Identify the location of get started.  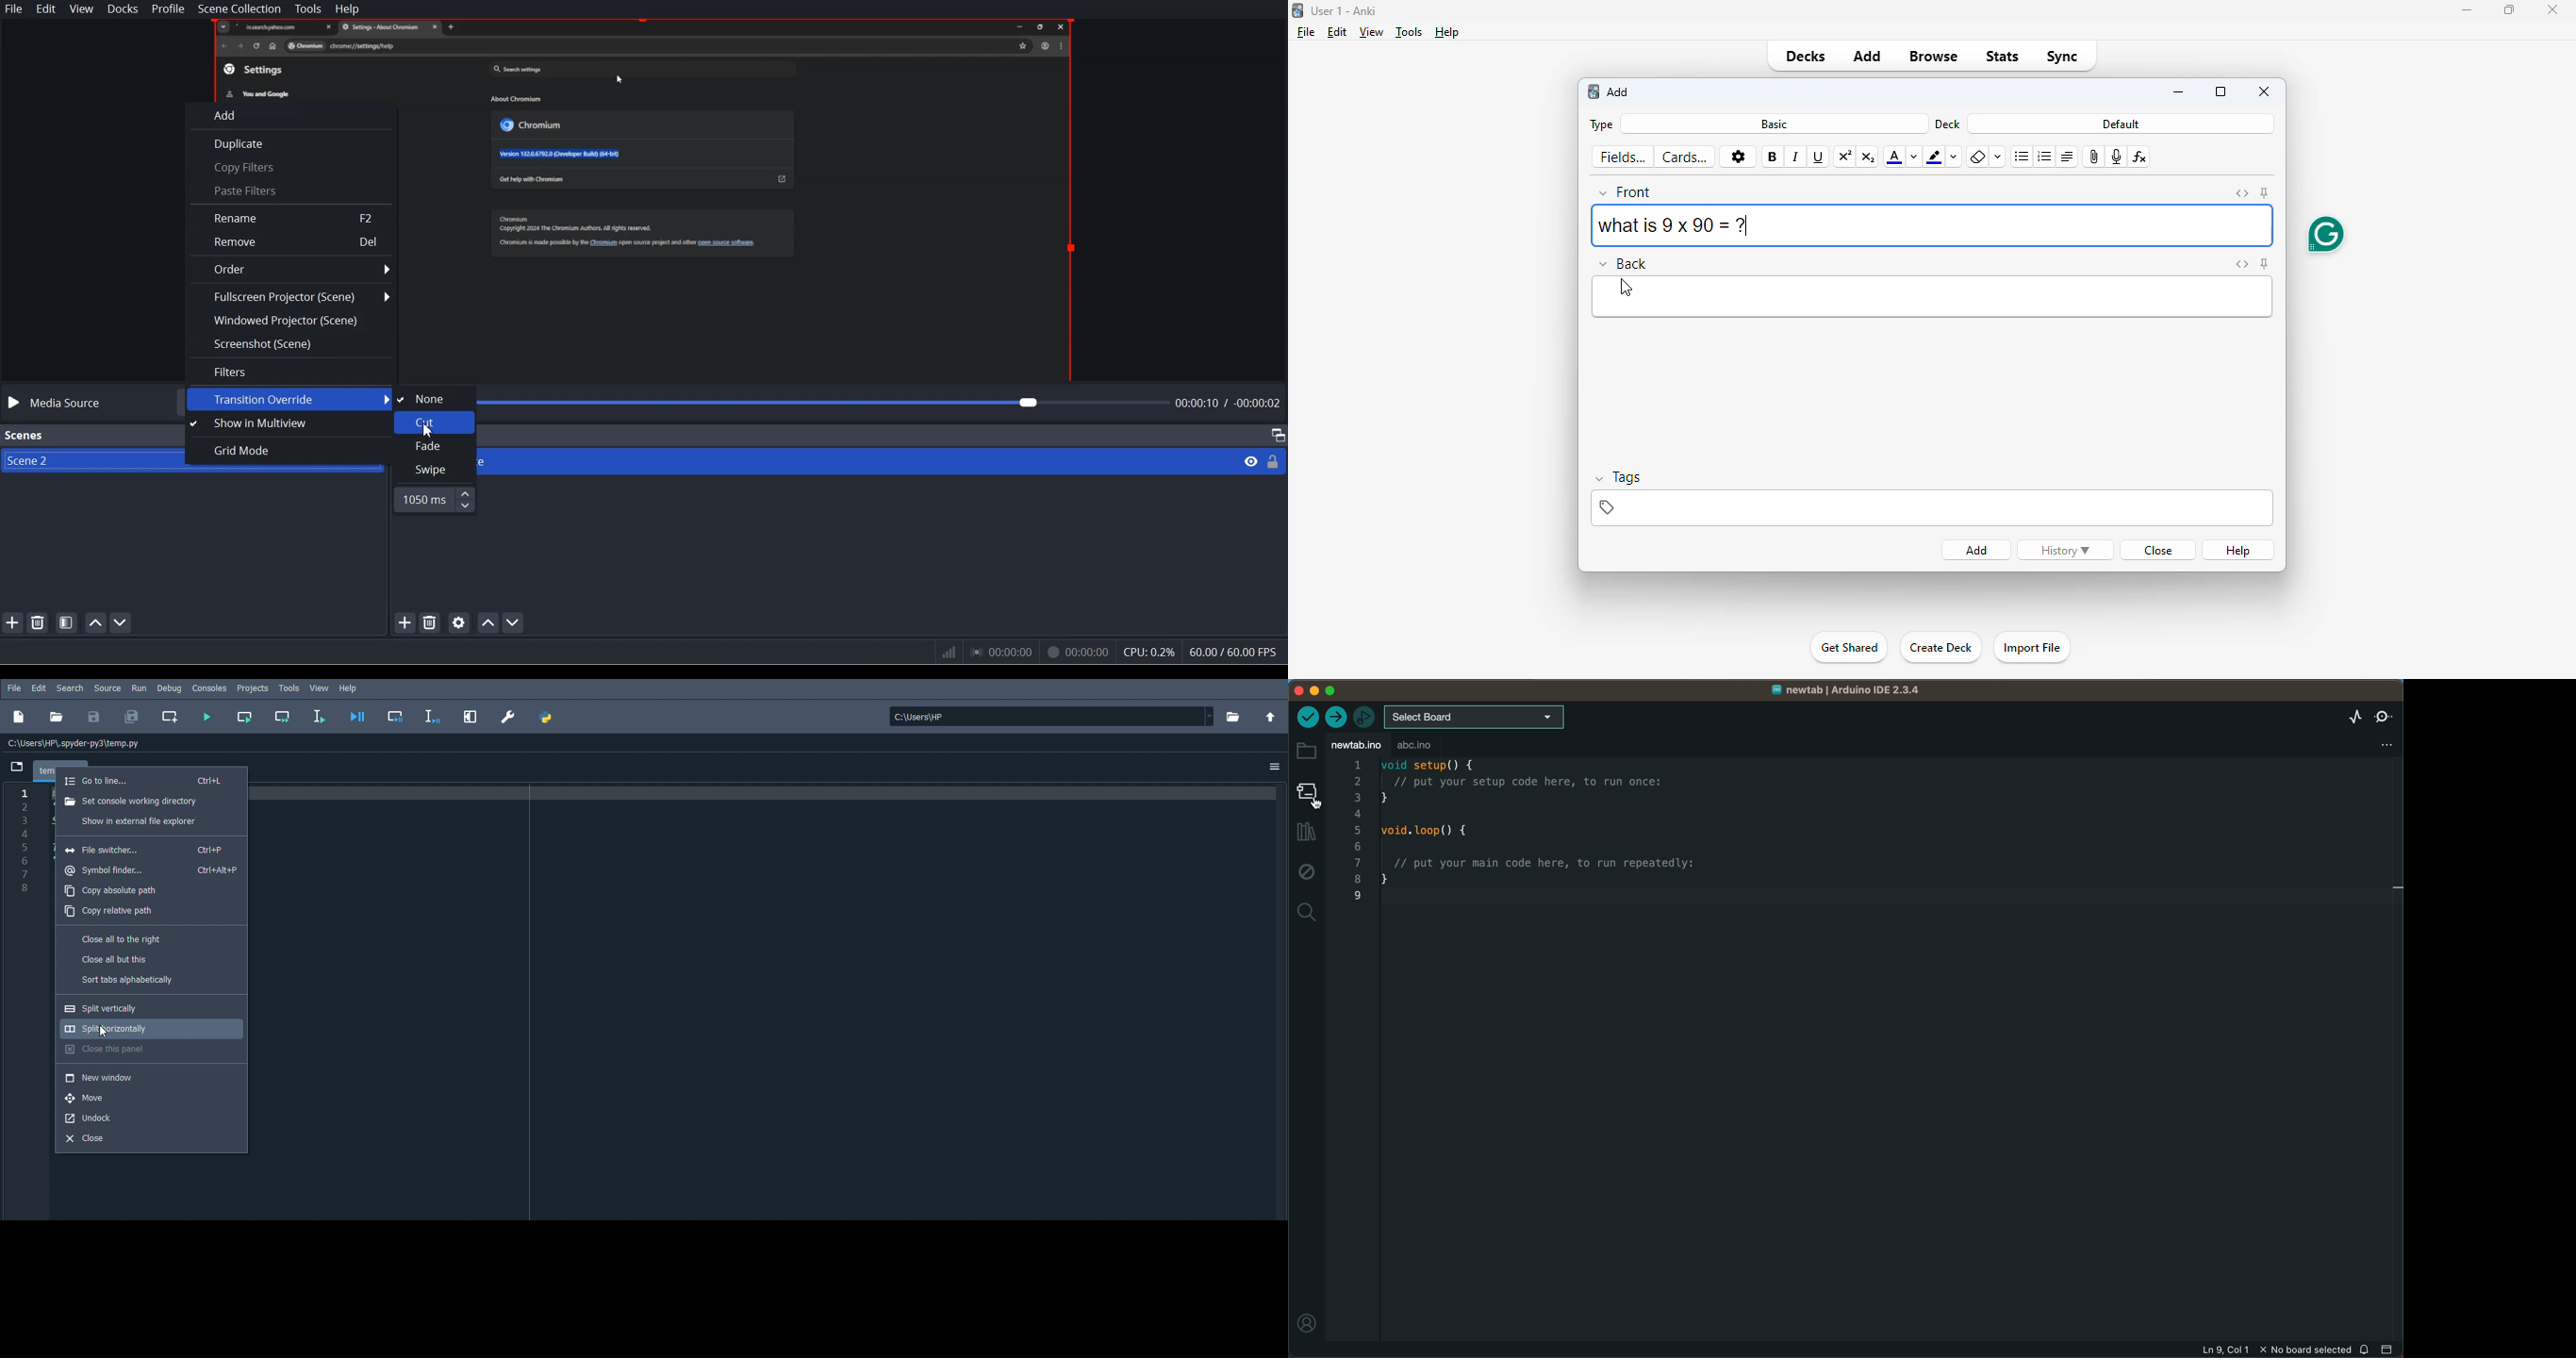
(1849, 647).